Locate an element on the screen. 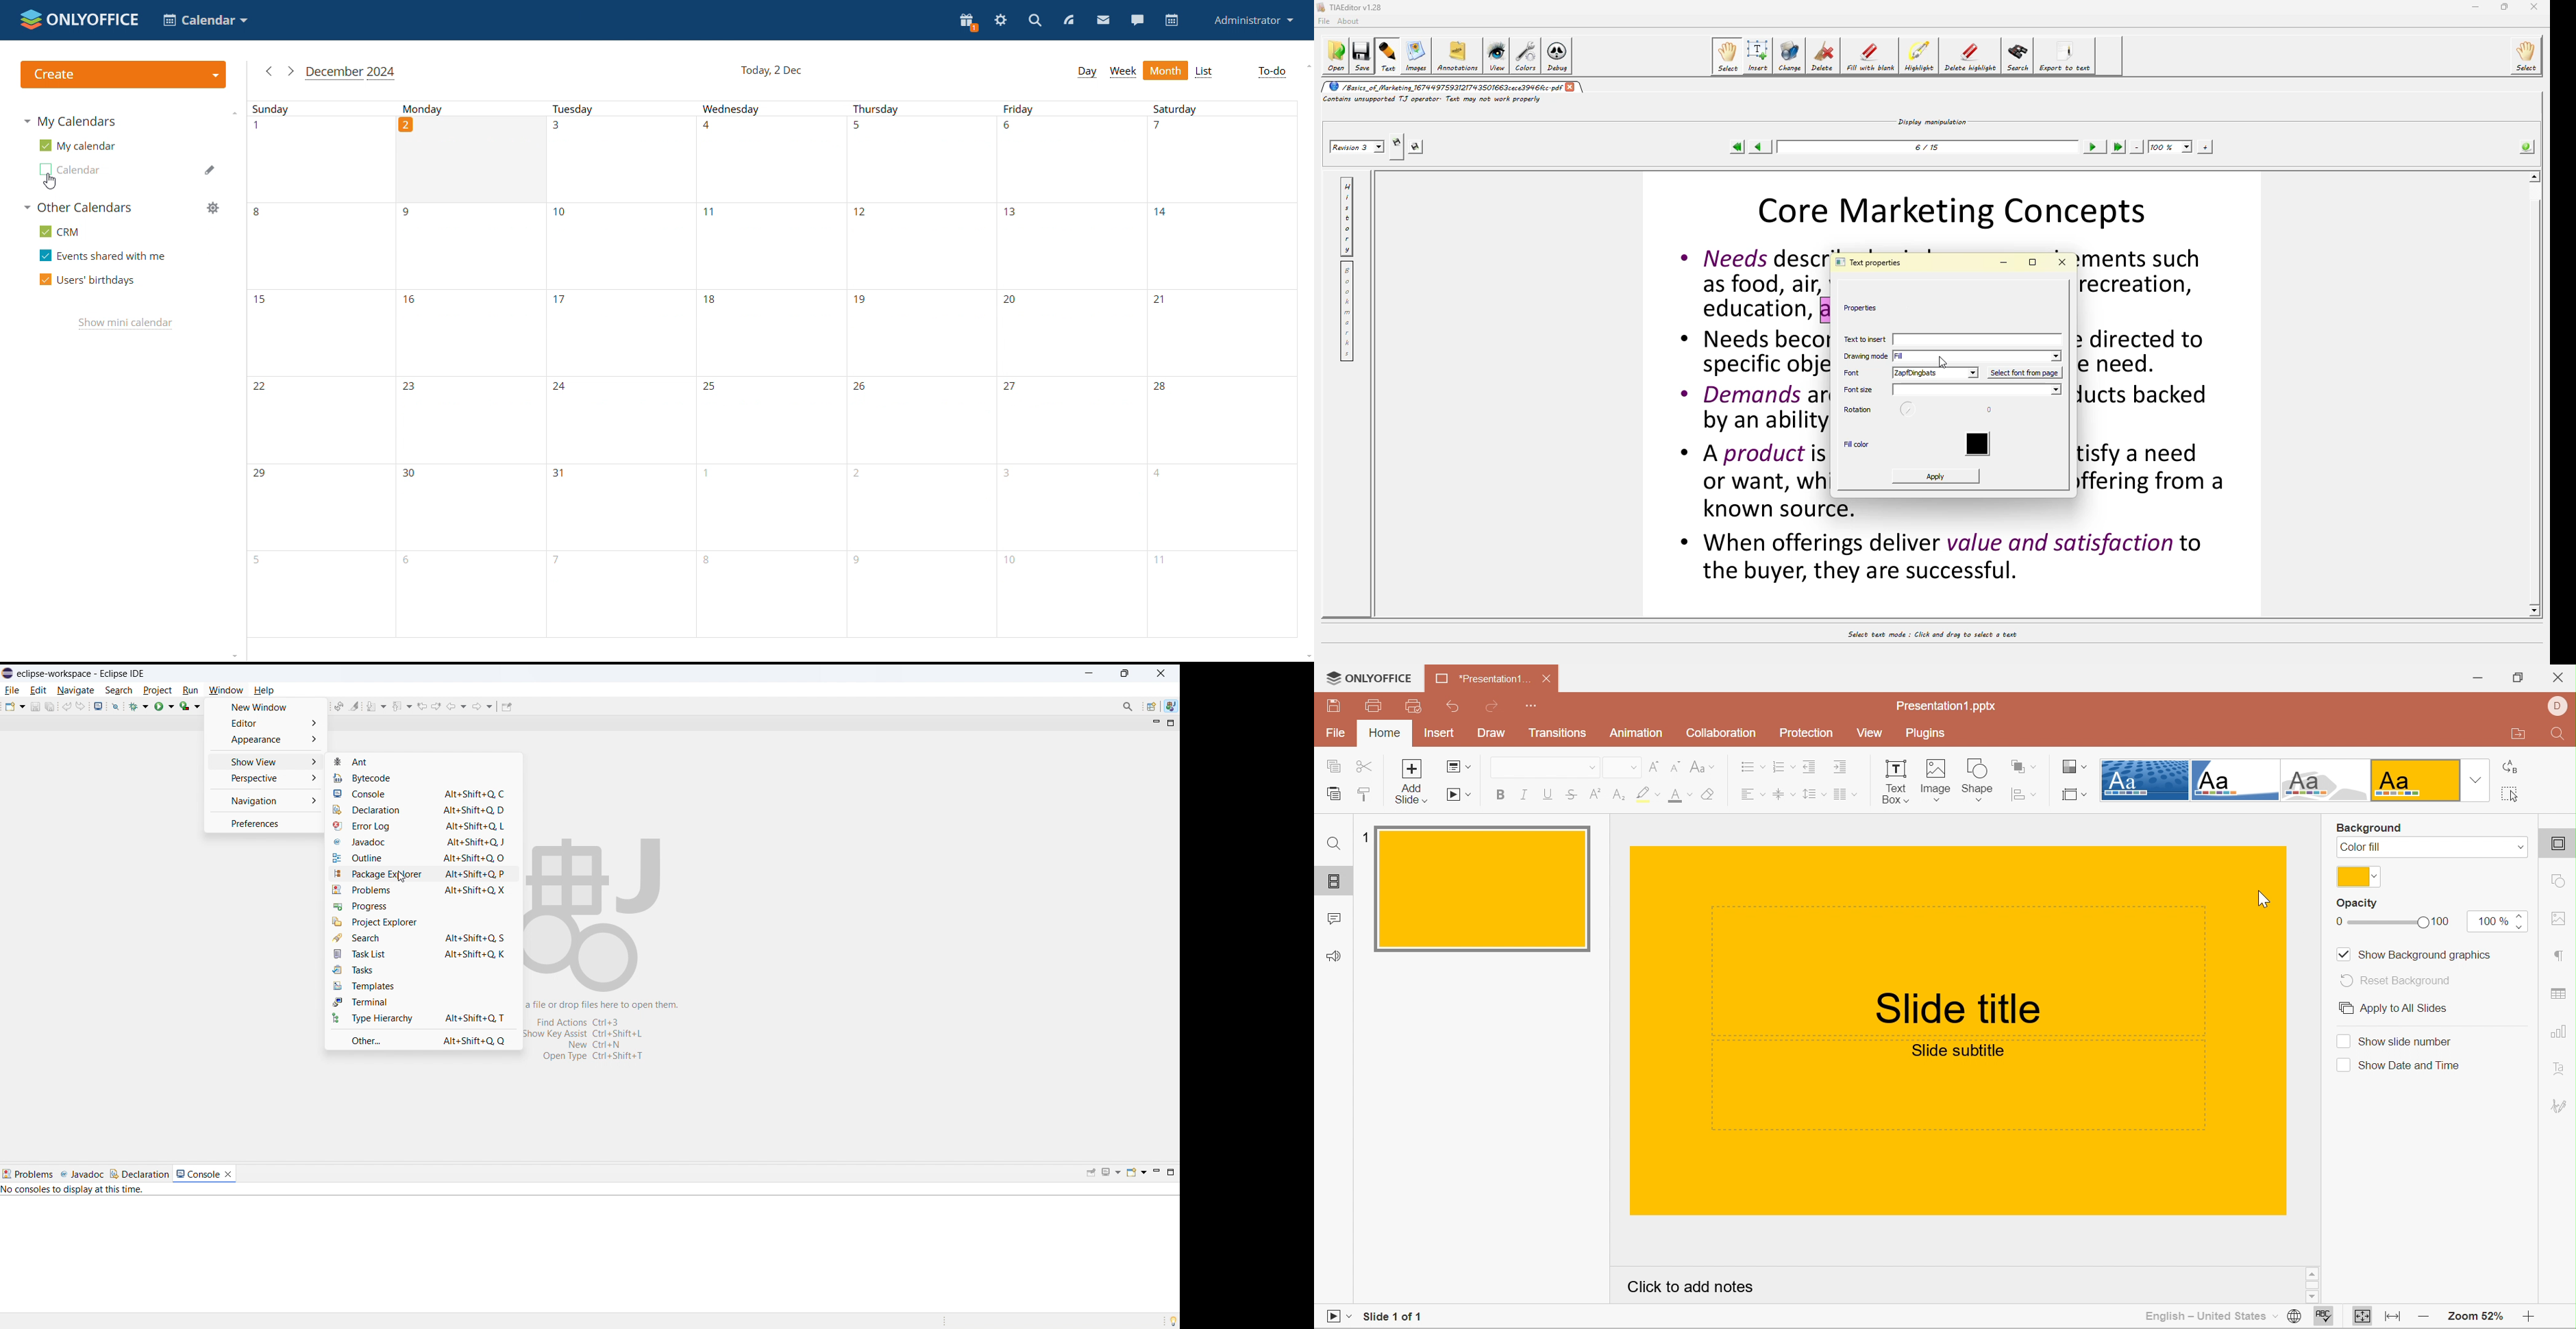 The width and height of the screenshot is (2576, 1344). templates is located at coordinates (423, 985).